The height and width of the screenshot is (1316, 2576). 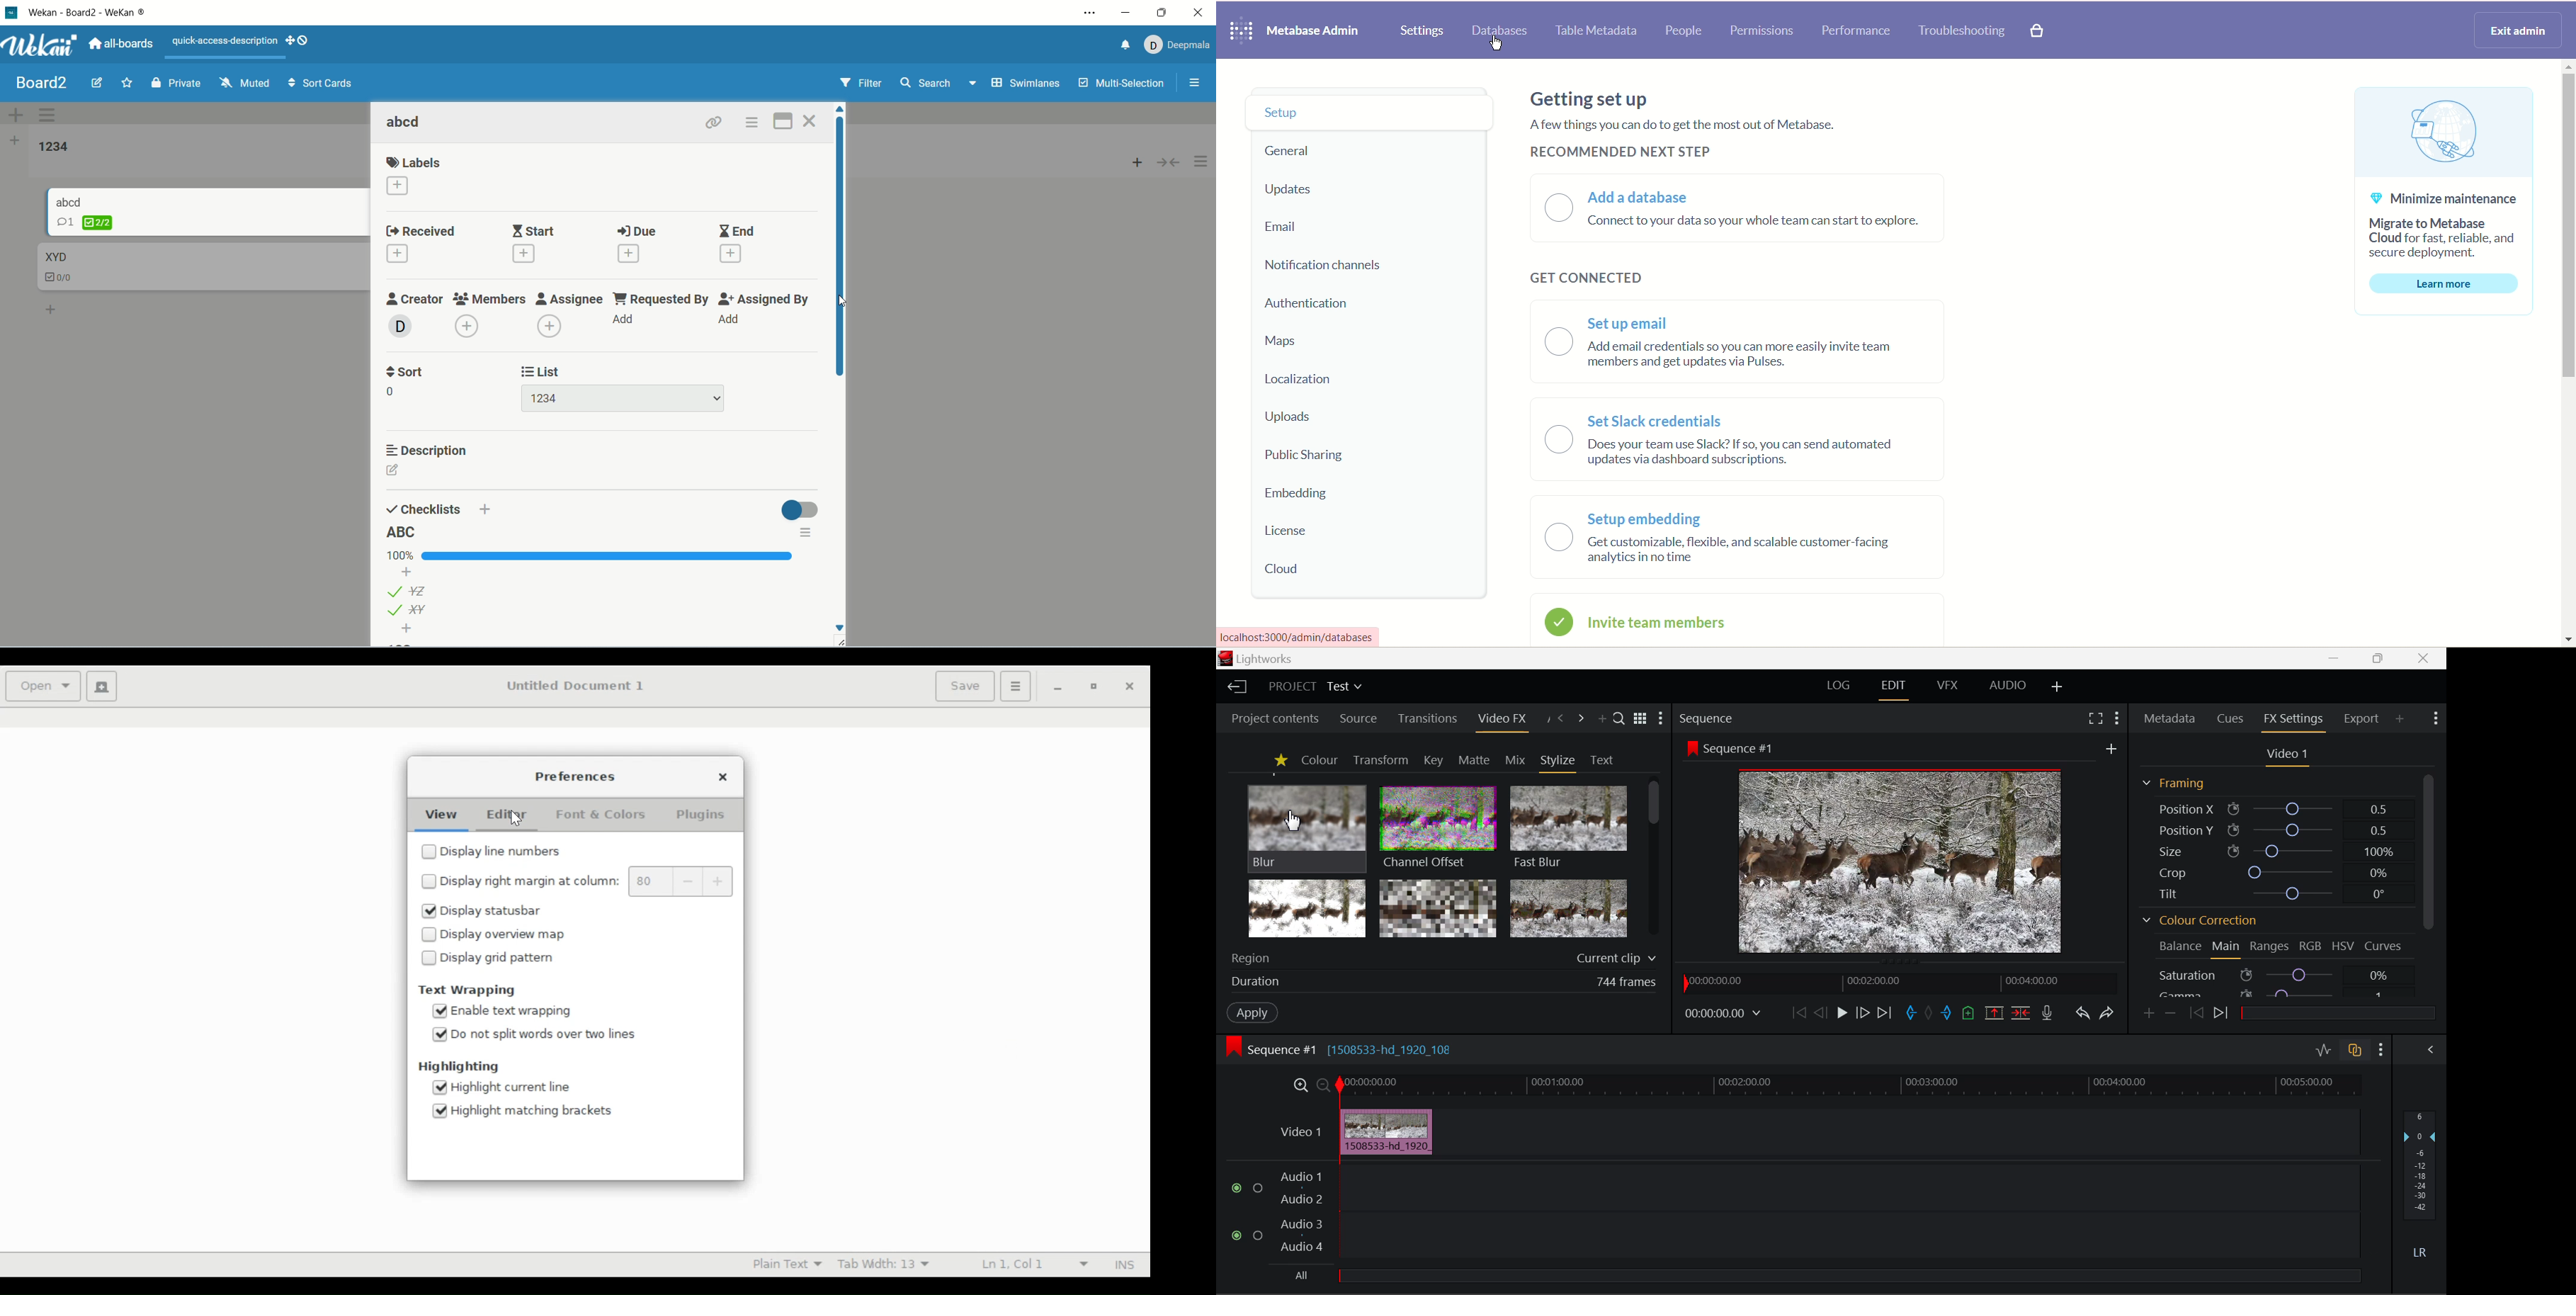 I want to click on assignee, so click(x=569, y=299).